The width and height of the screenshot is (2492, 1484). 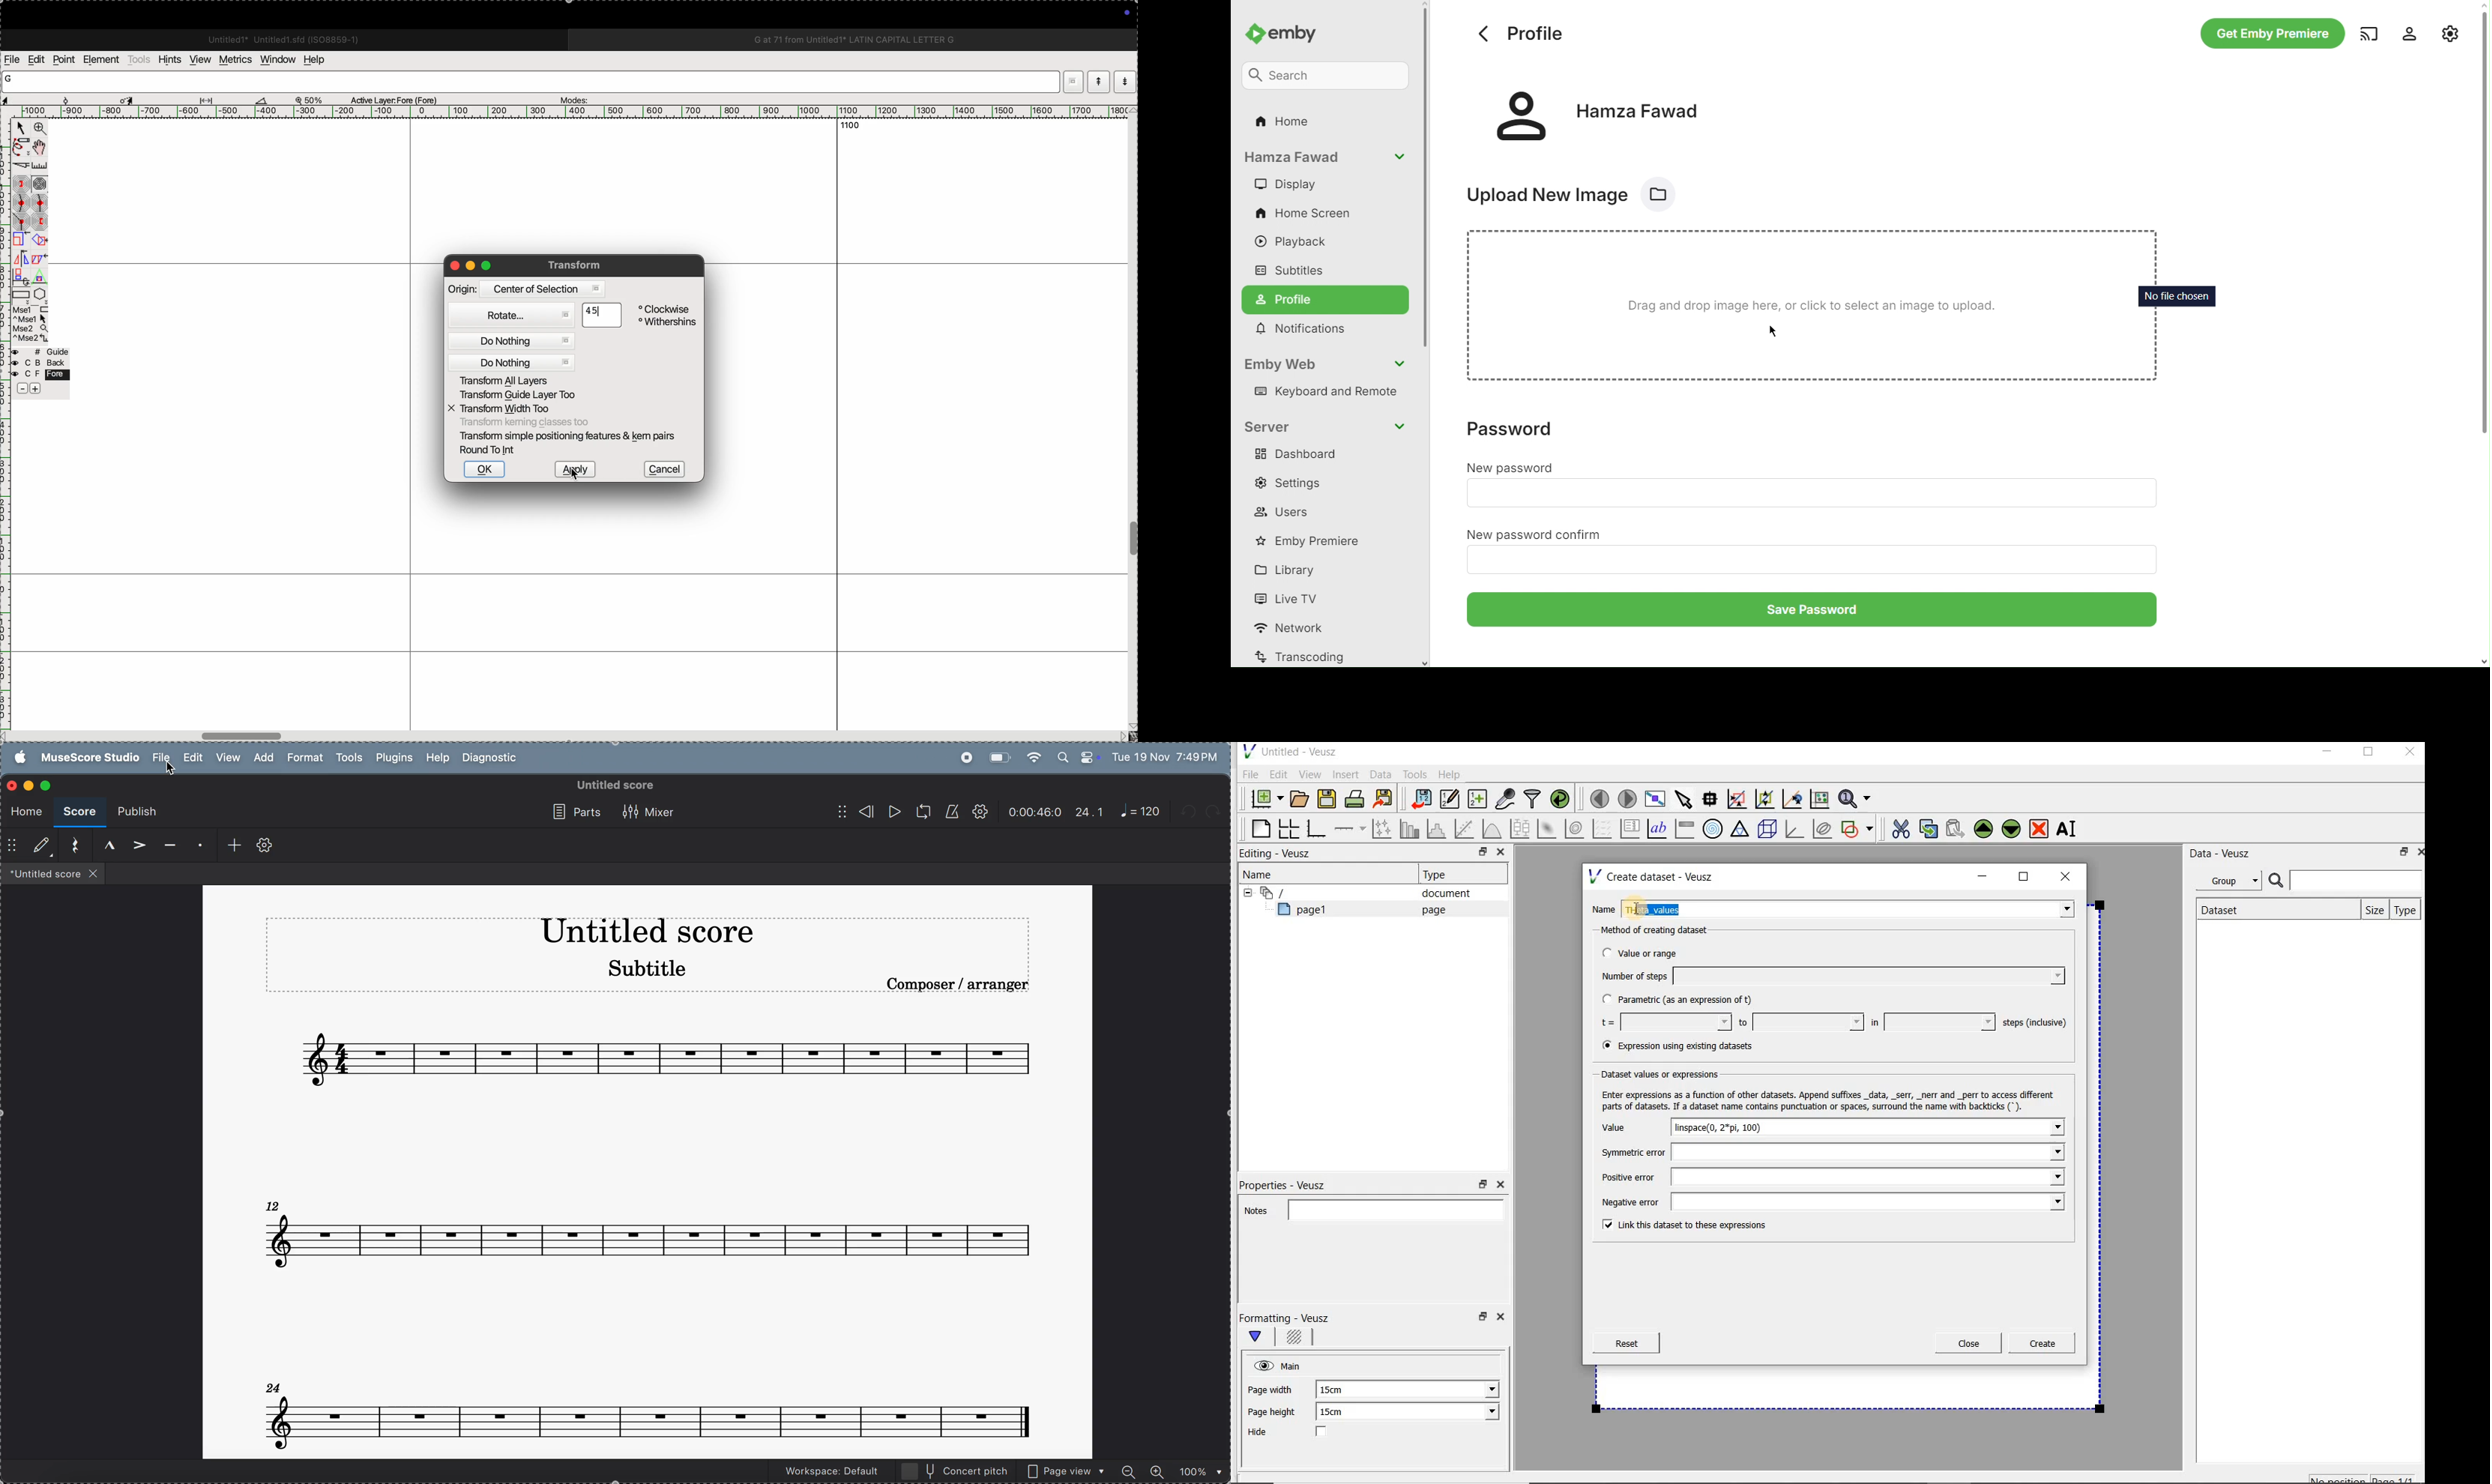 I want to click on Type, so click(x=2406, y=910).